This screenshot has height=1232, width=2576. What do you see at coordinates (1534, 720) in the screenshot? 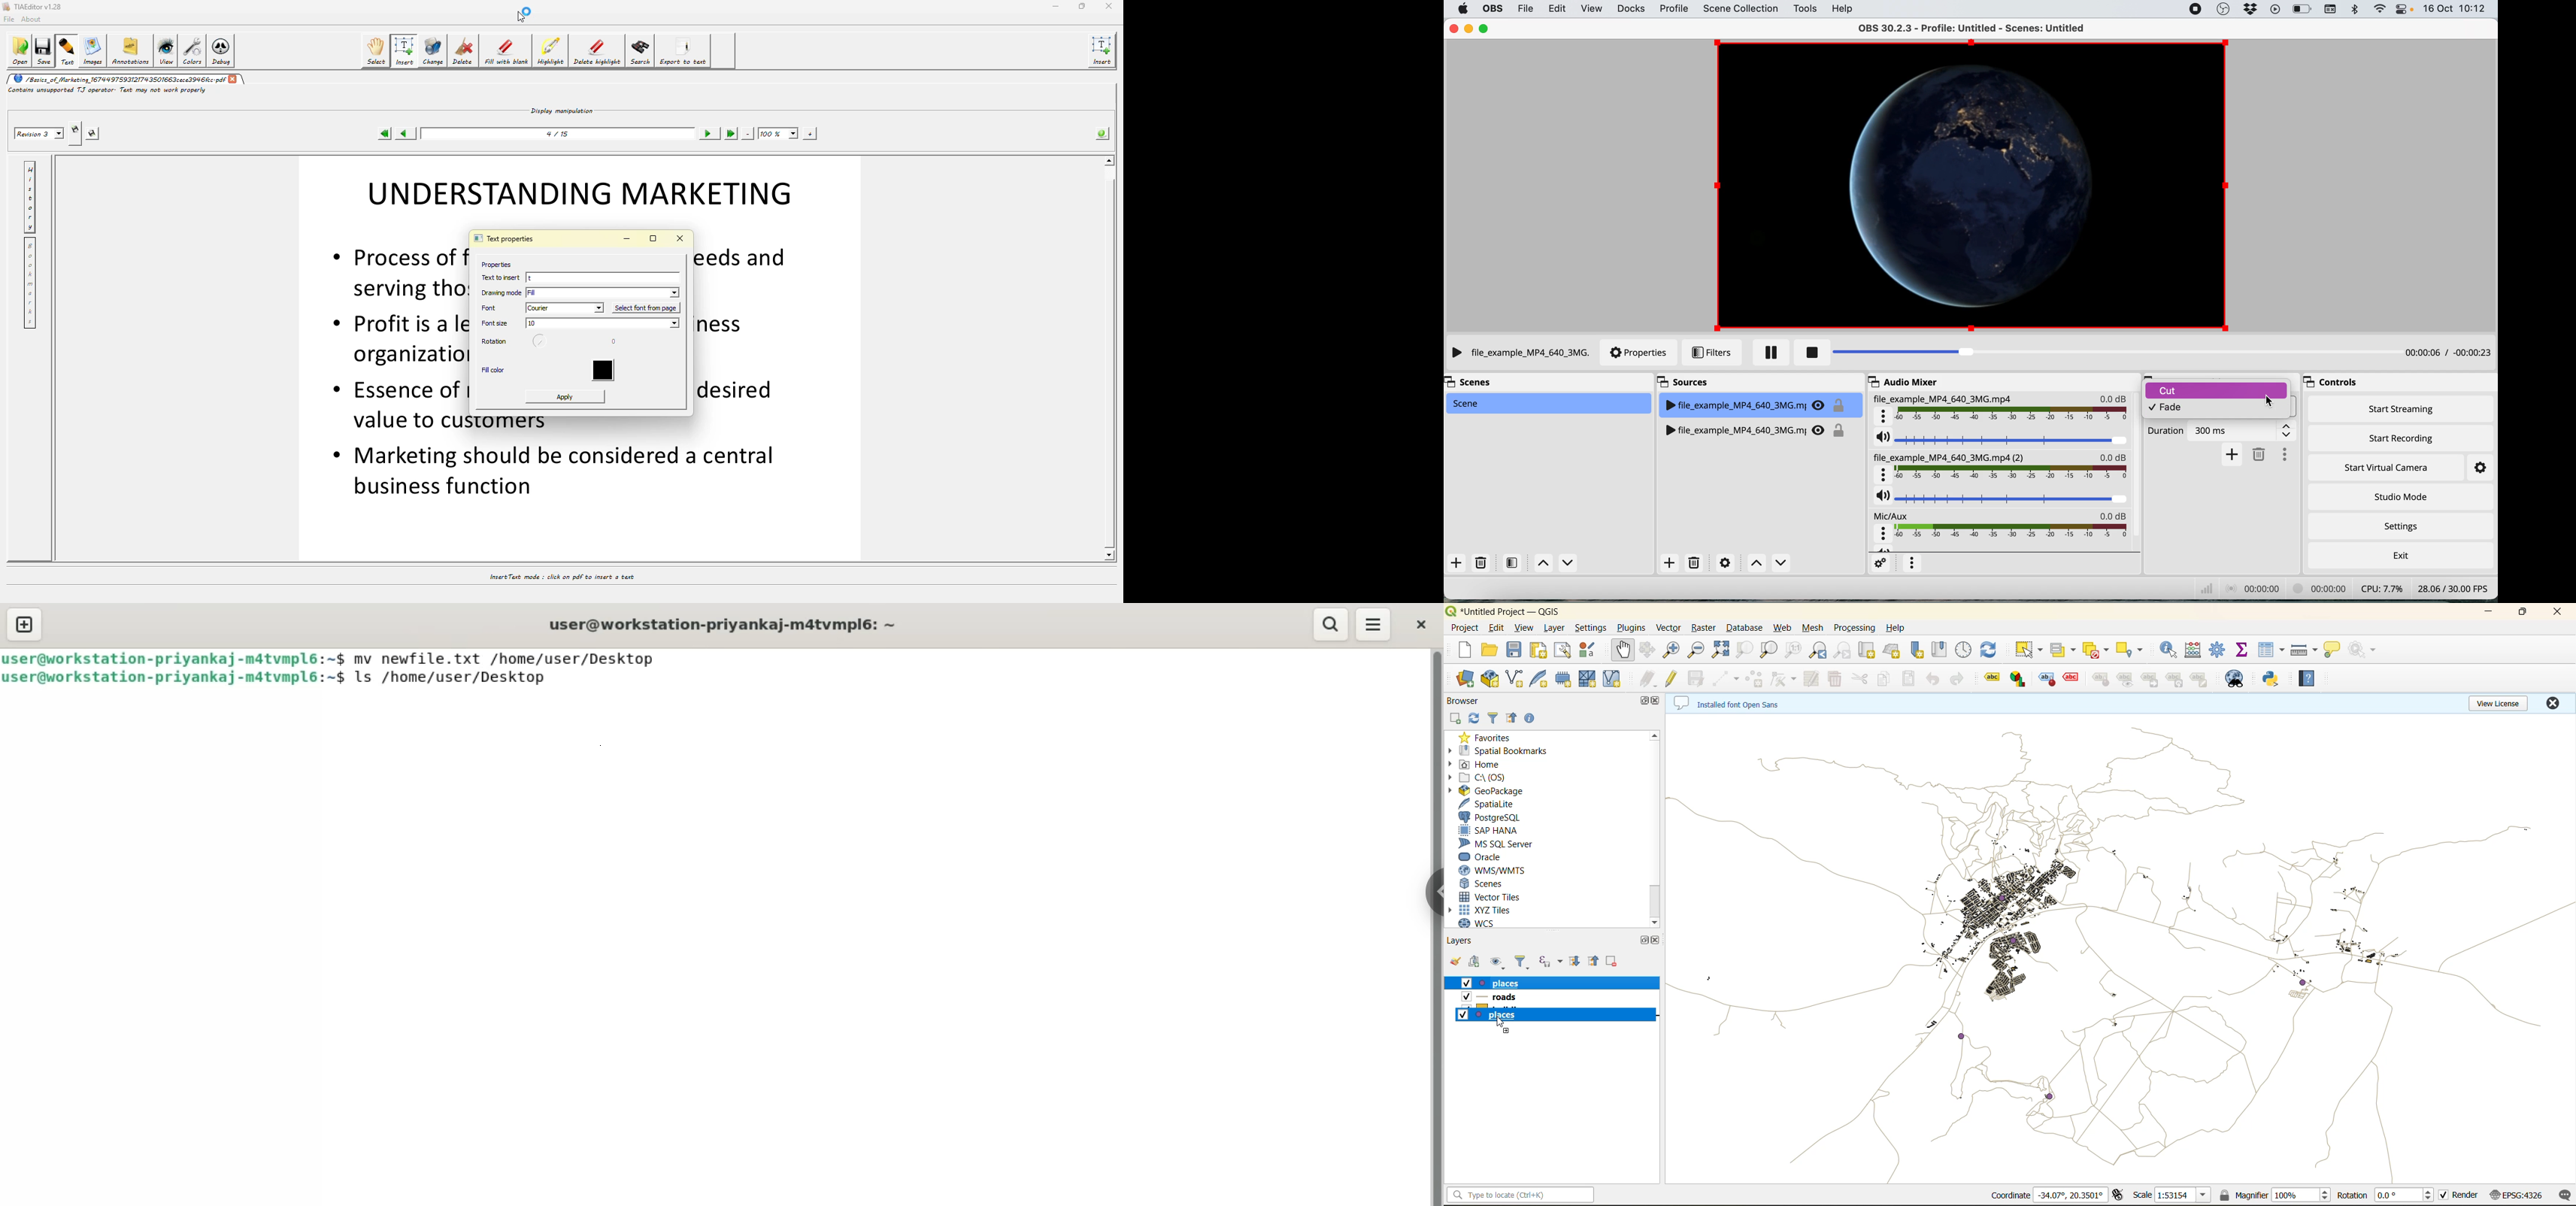
I see `enable properties` at bounding box center [1534, 720].